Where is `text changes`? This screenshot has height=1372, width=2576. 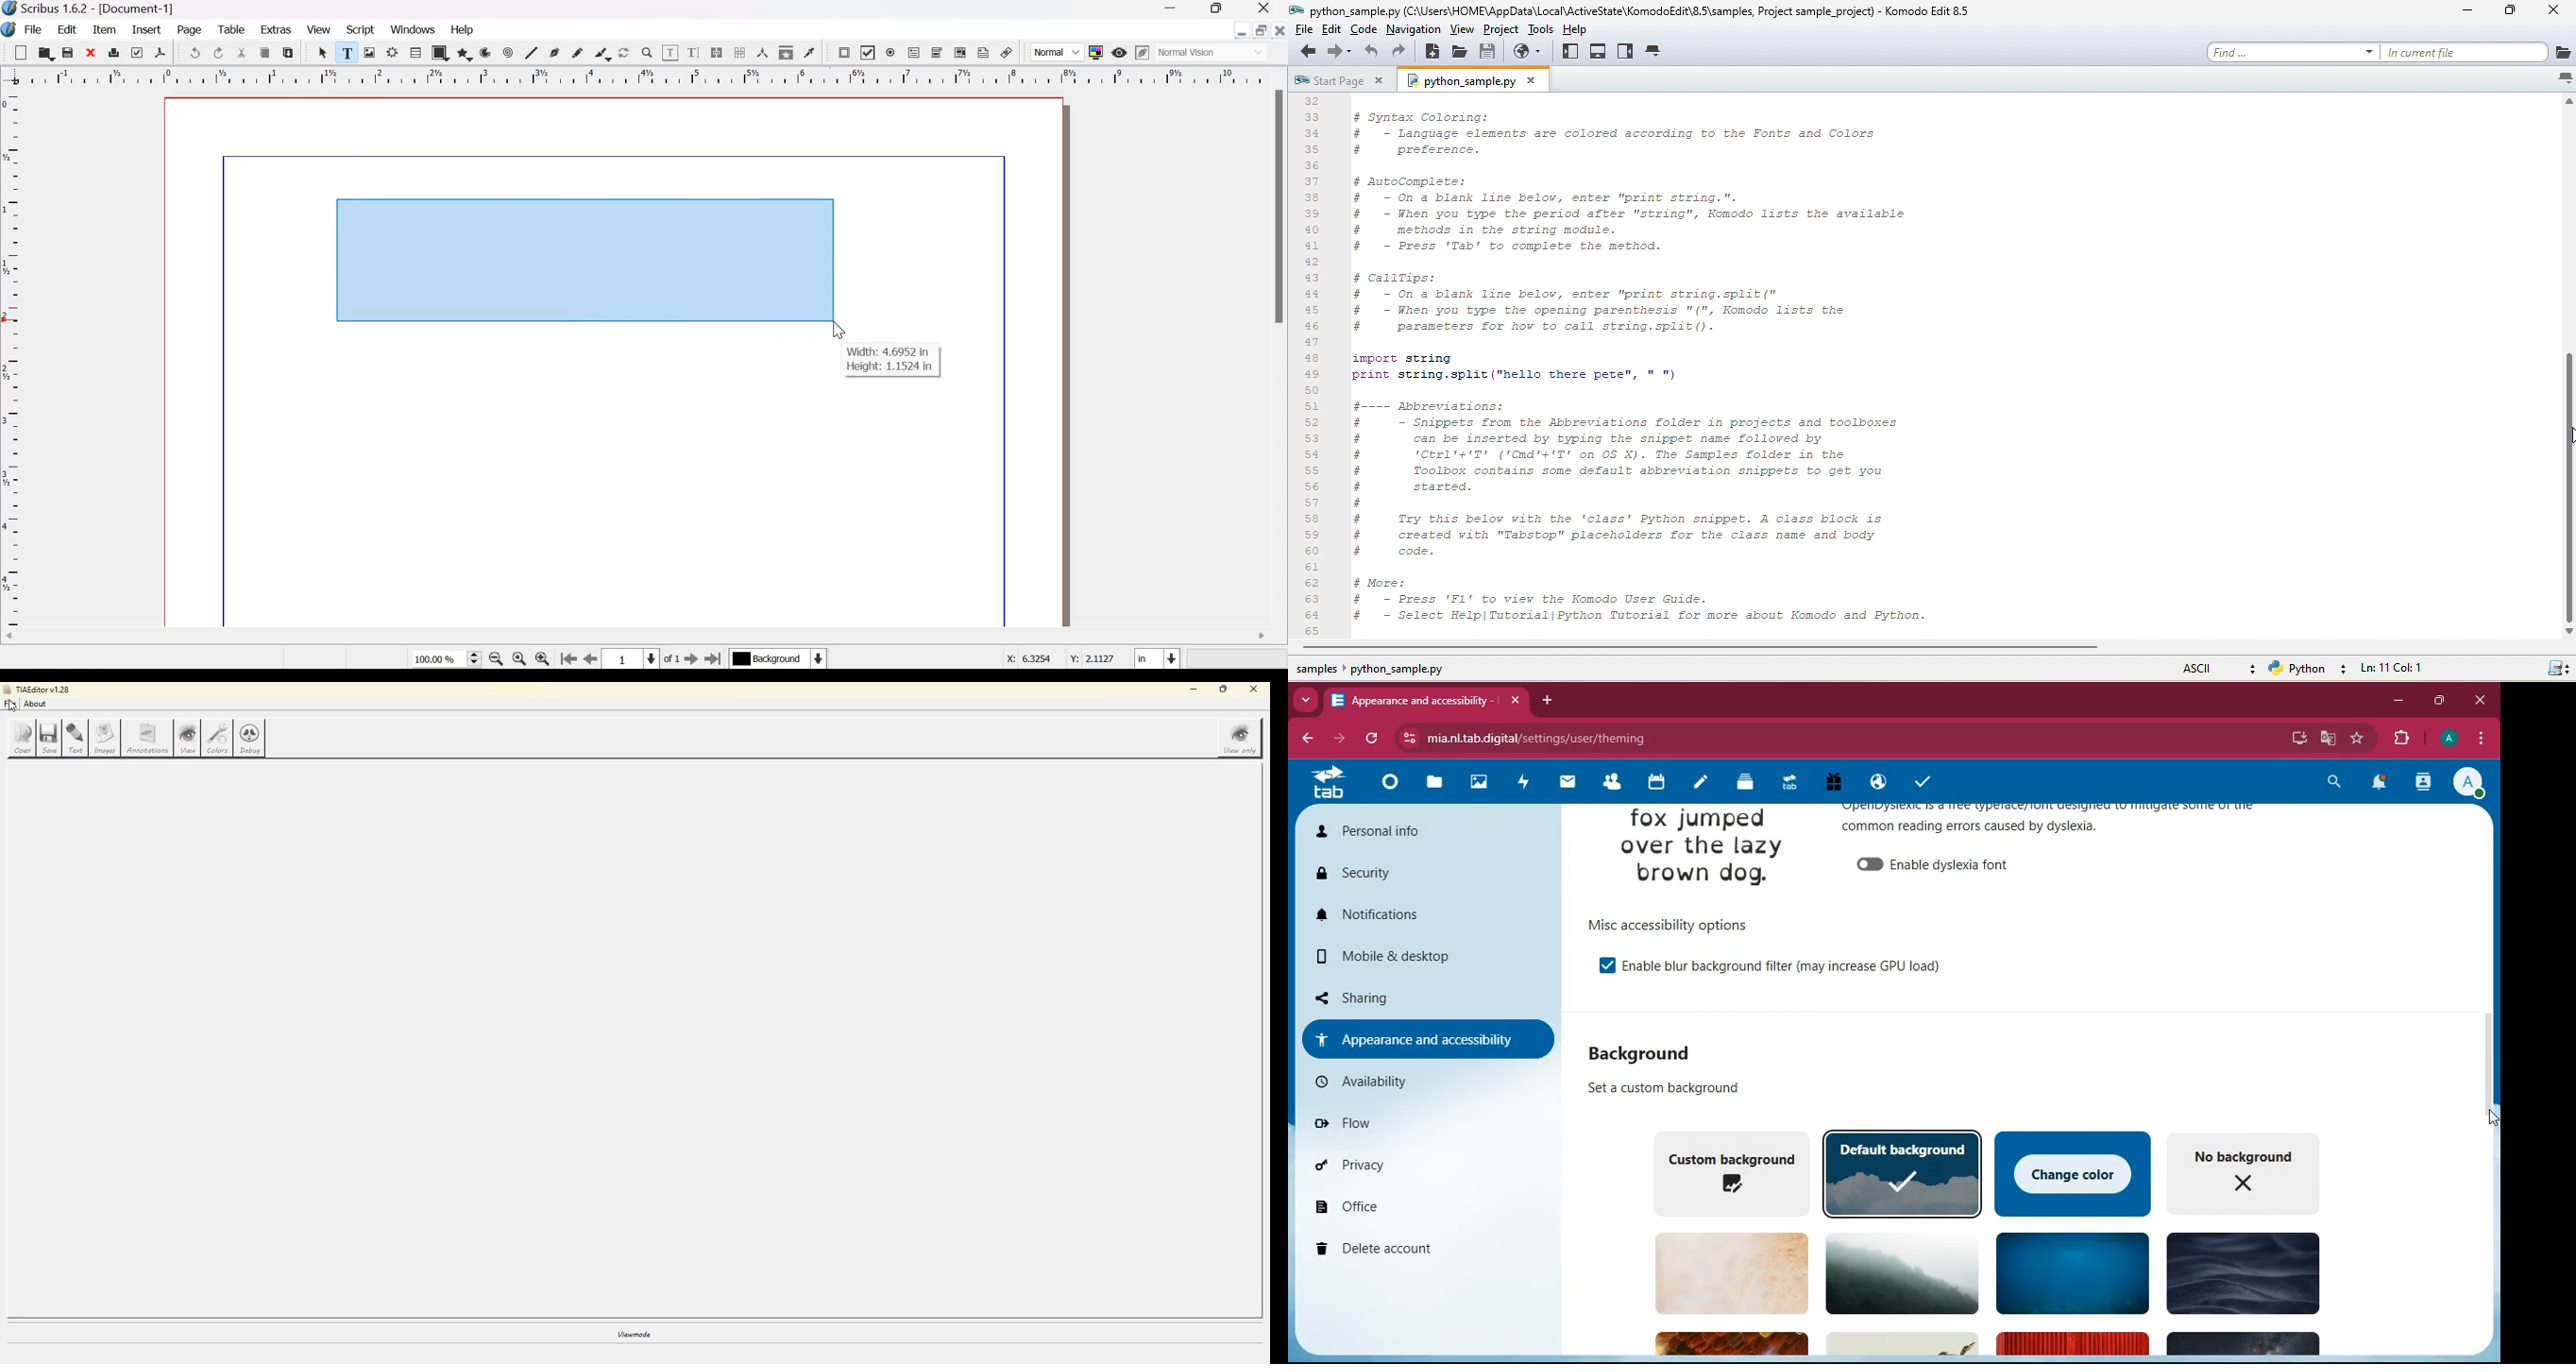
text changes is located at coordinates (1677, 365).